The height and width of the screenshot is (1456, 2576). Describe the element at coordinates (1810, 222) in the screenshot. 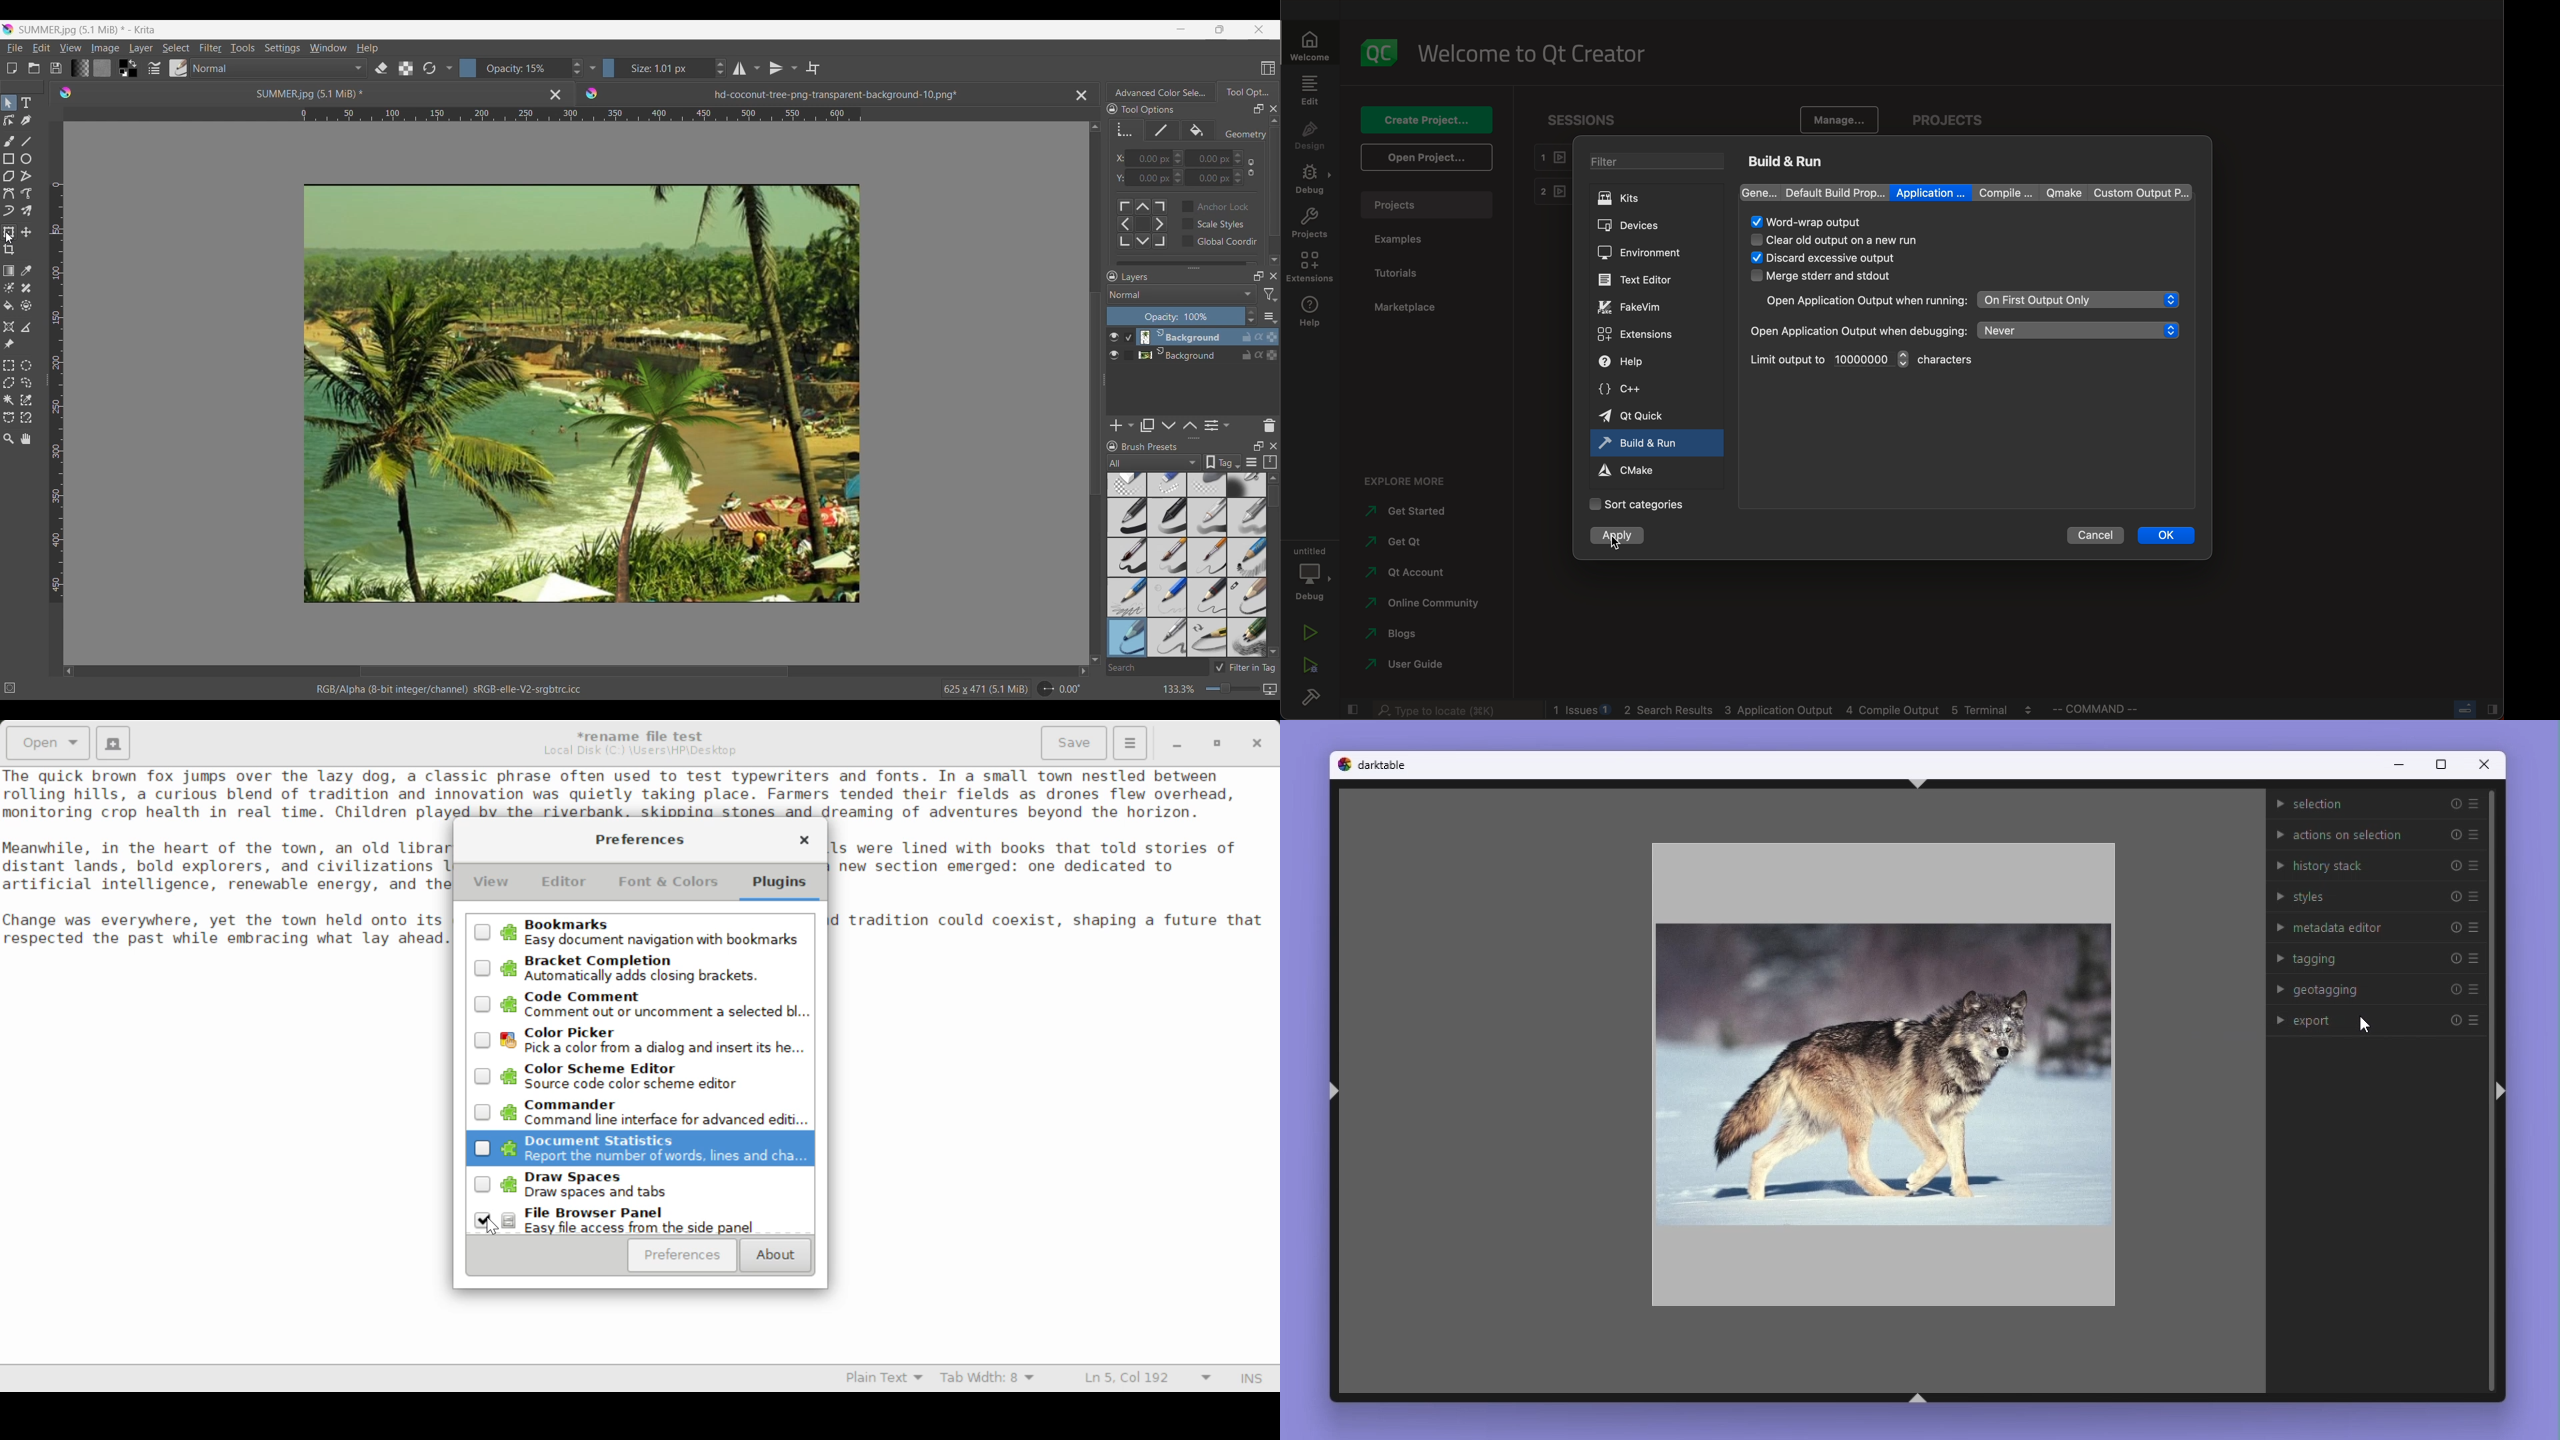

I see `word rap ` at that location.